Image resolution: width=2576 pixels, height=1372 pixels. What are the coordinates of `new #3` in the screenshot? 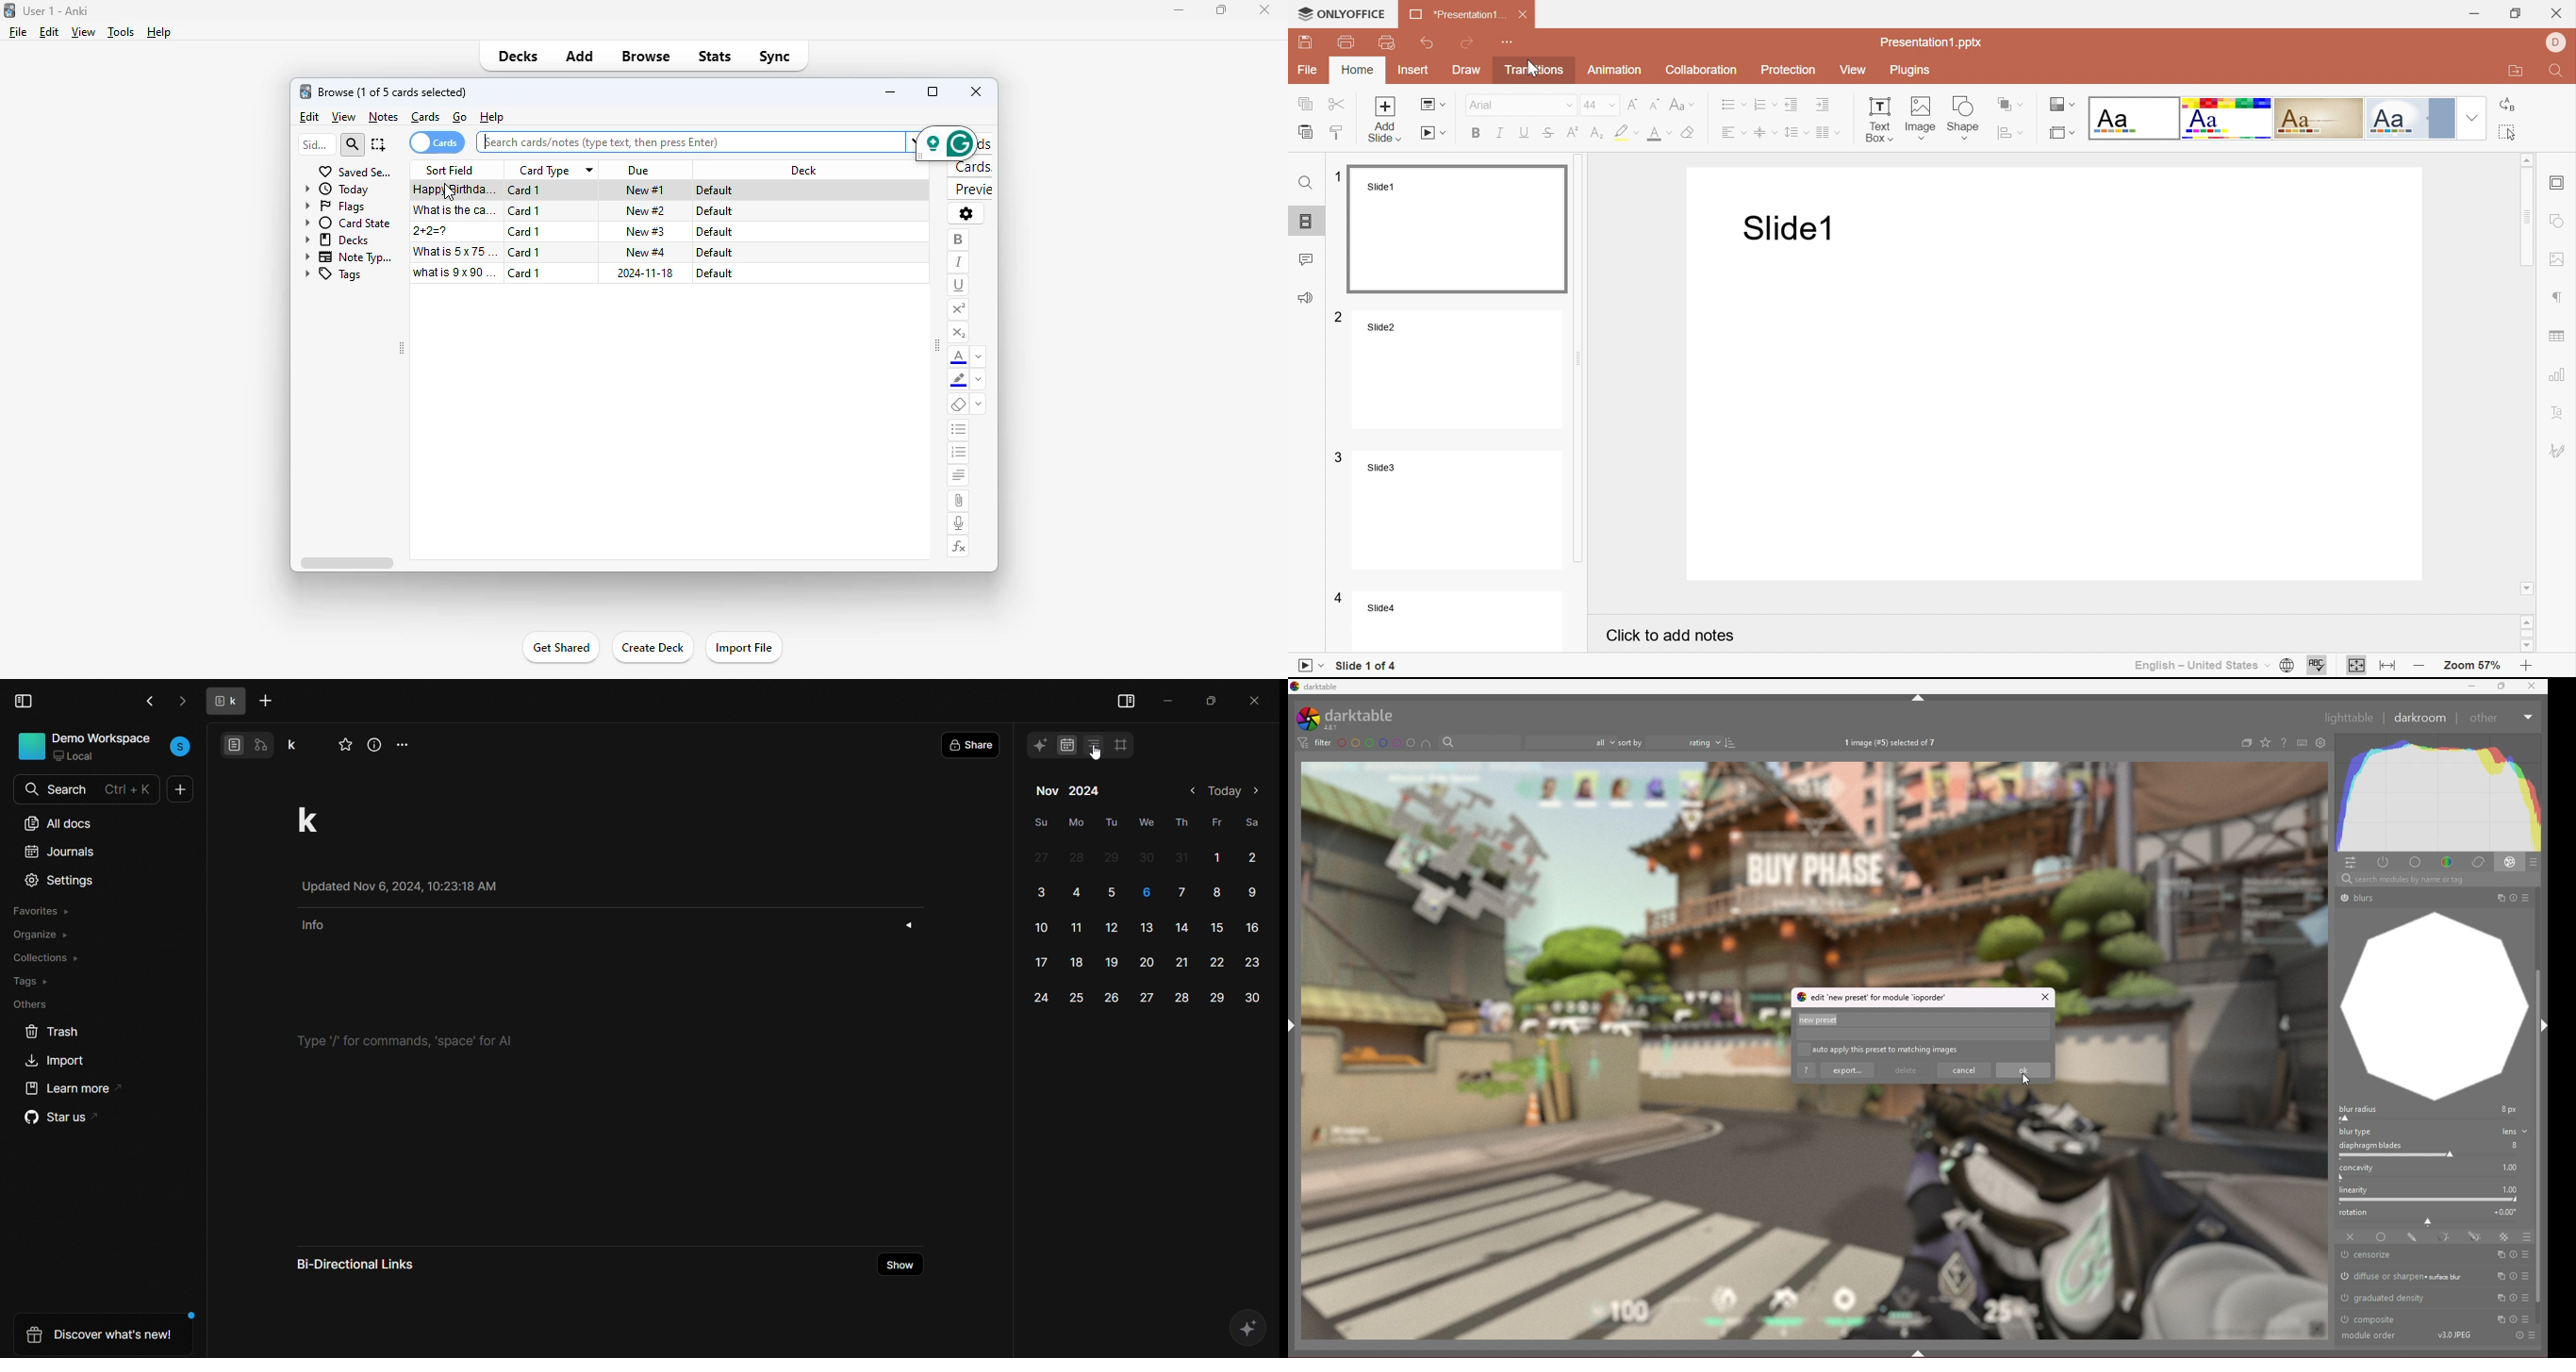 It's located at (645, 231).